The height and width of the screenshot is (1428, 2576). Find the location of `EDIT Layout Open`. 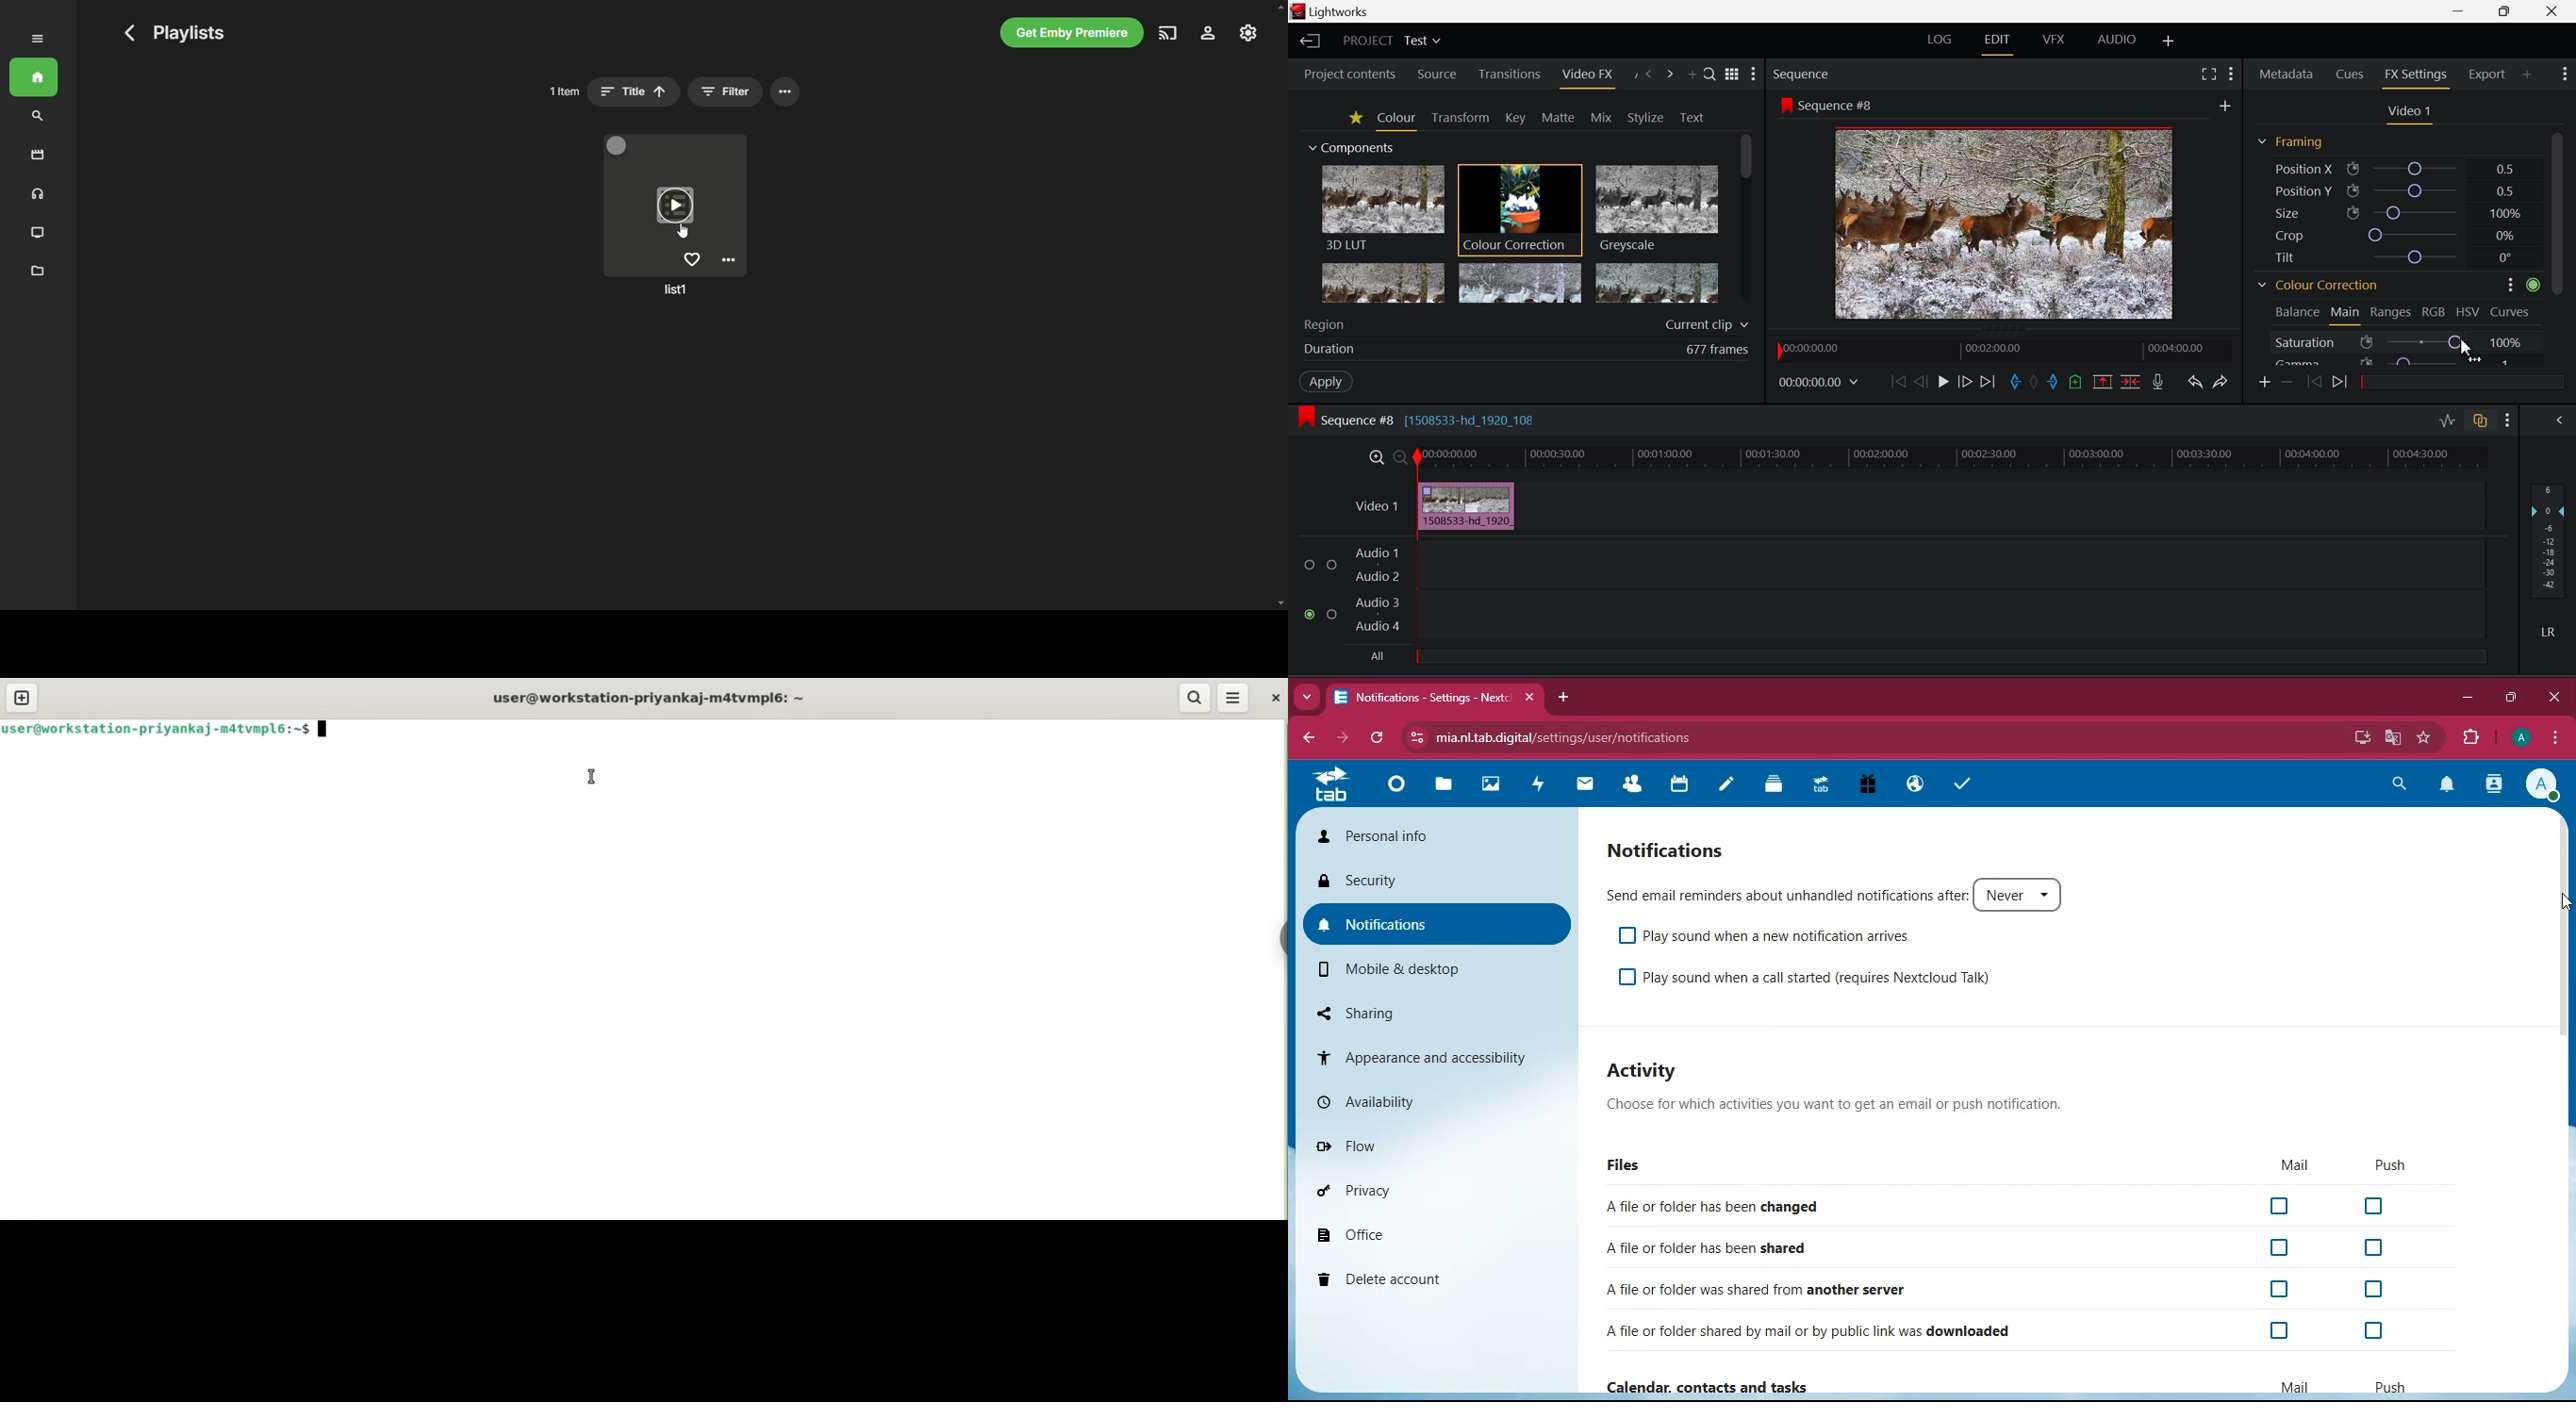

EDIT Layout Open is located at coordinates (1998, 43).